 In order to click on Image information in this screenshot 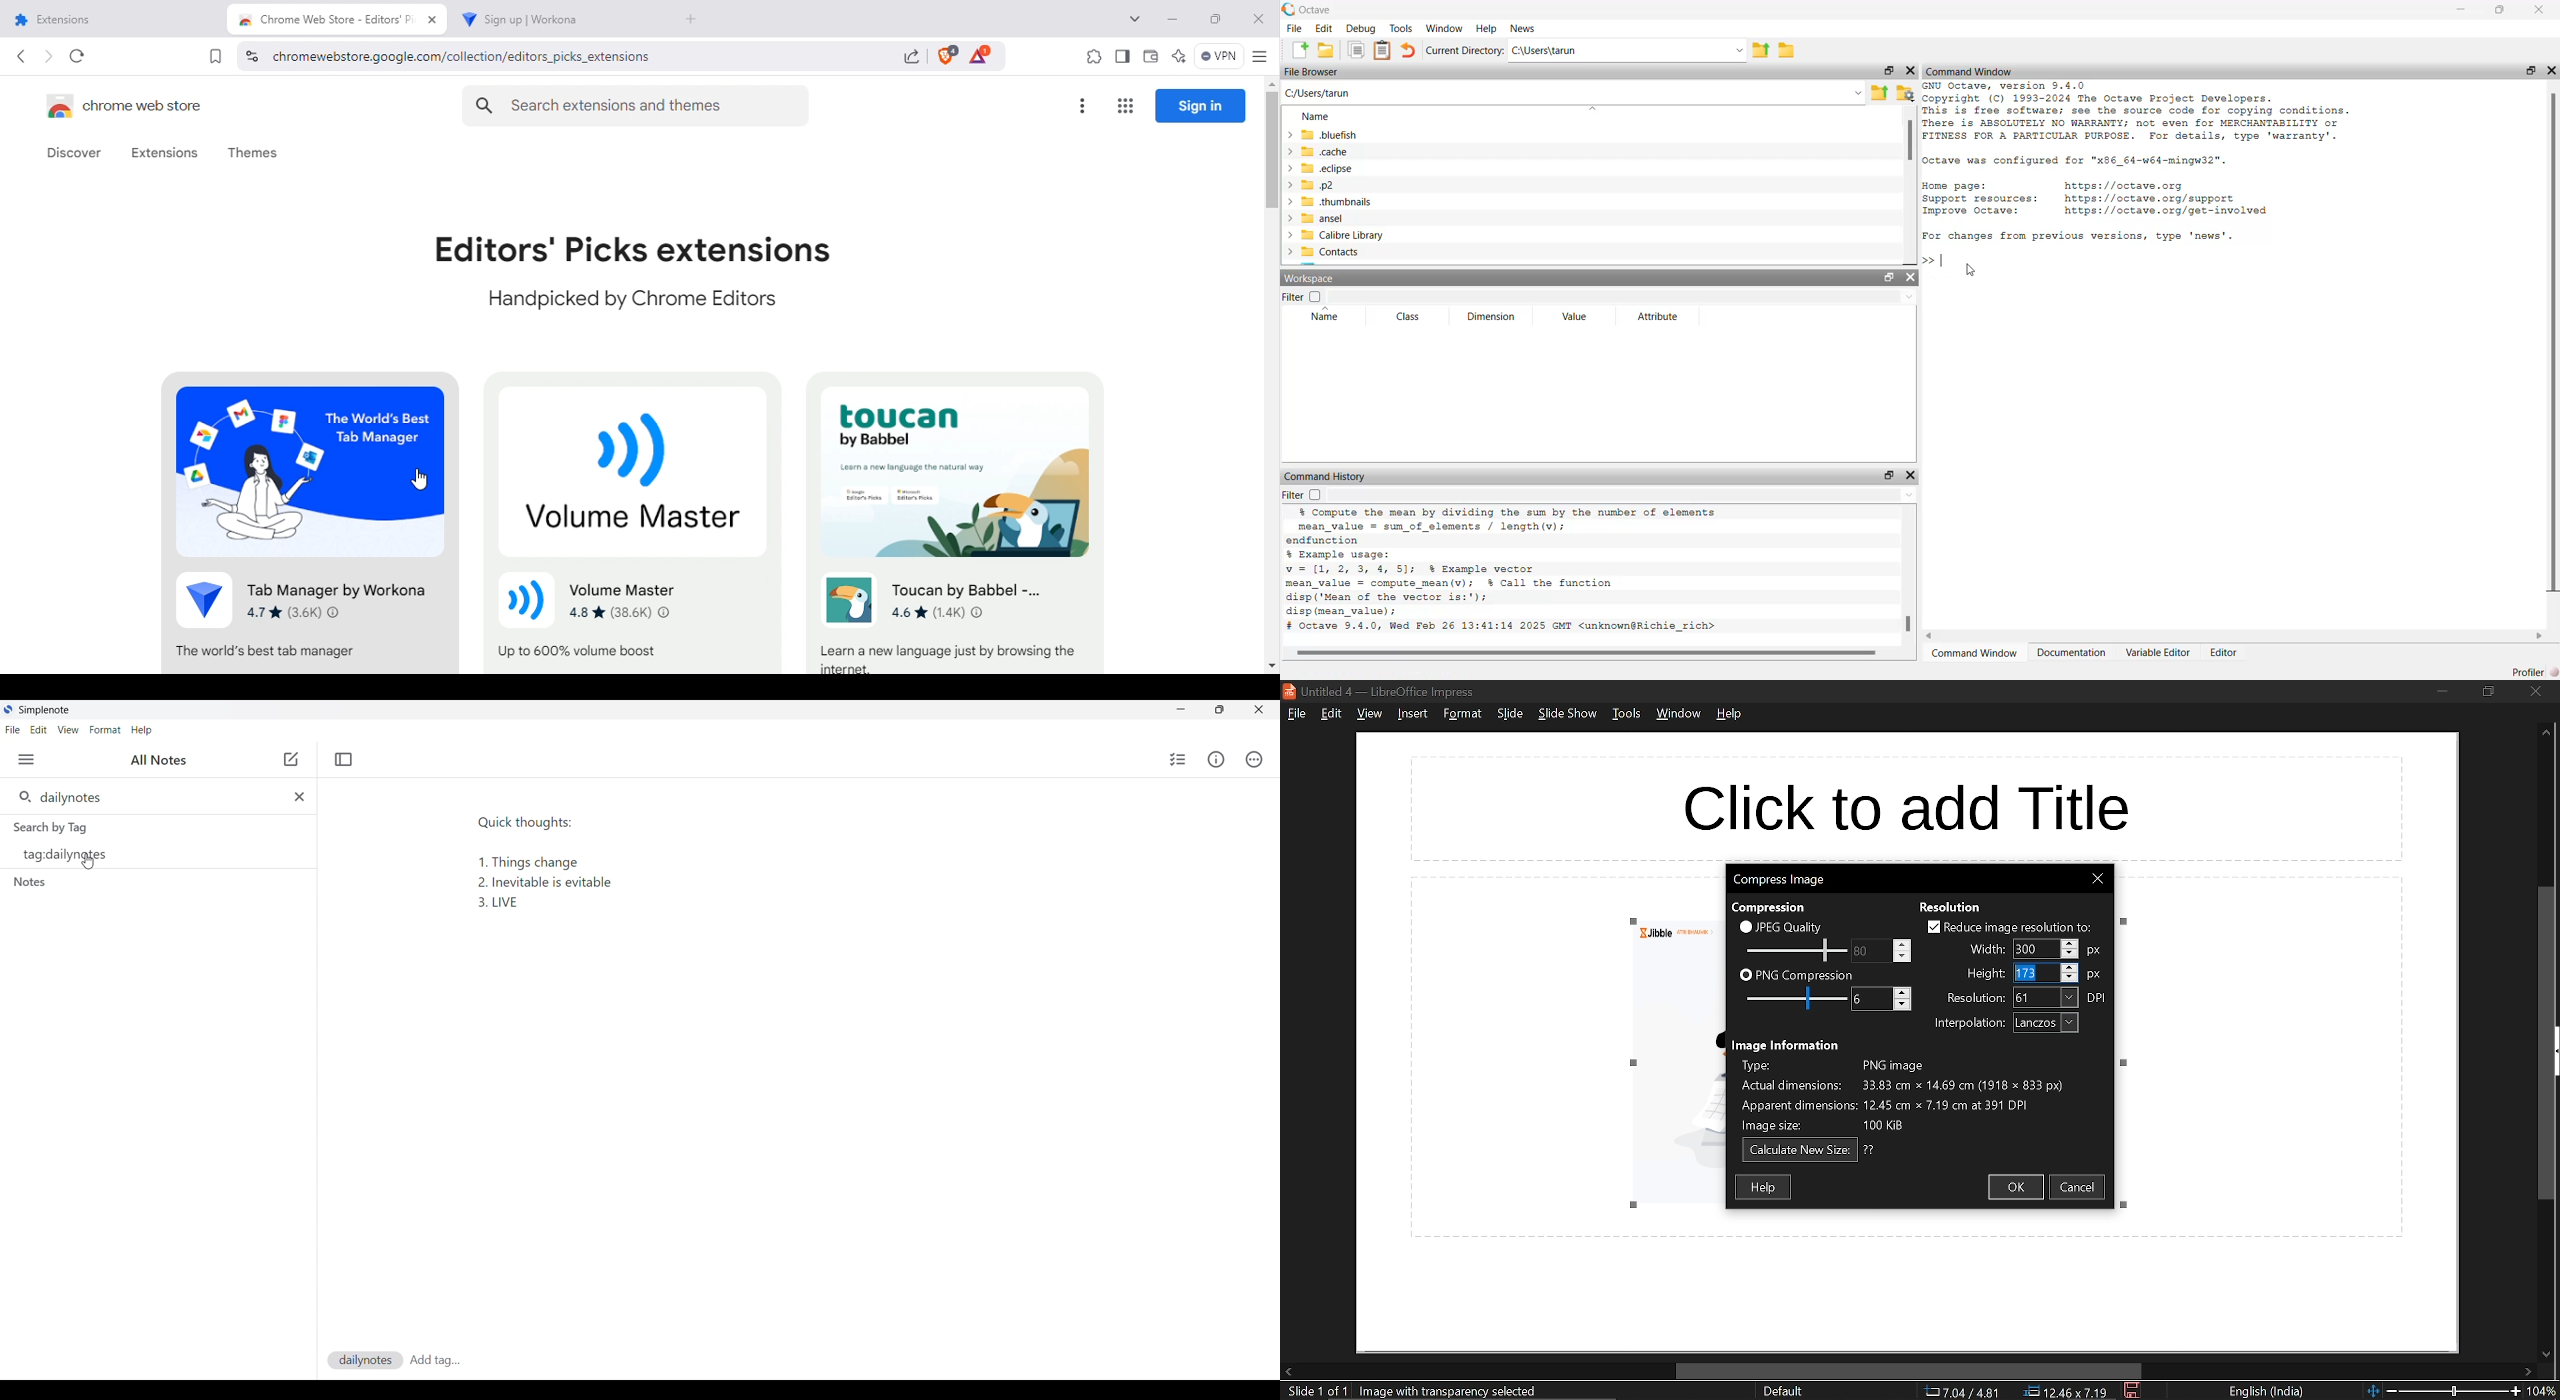, I will do `click(1921, 1094)`.